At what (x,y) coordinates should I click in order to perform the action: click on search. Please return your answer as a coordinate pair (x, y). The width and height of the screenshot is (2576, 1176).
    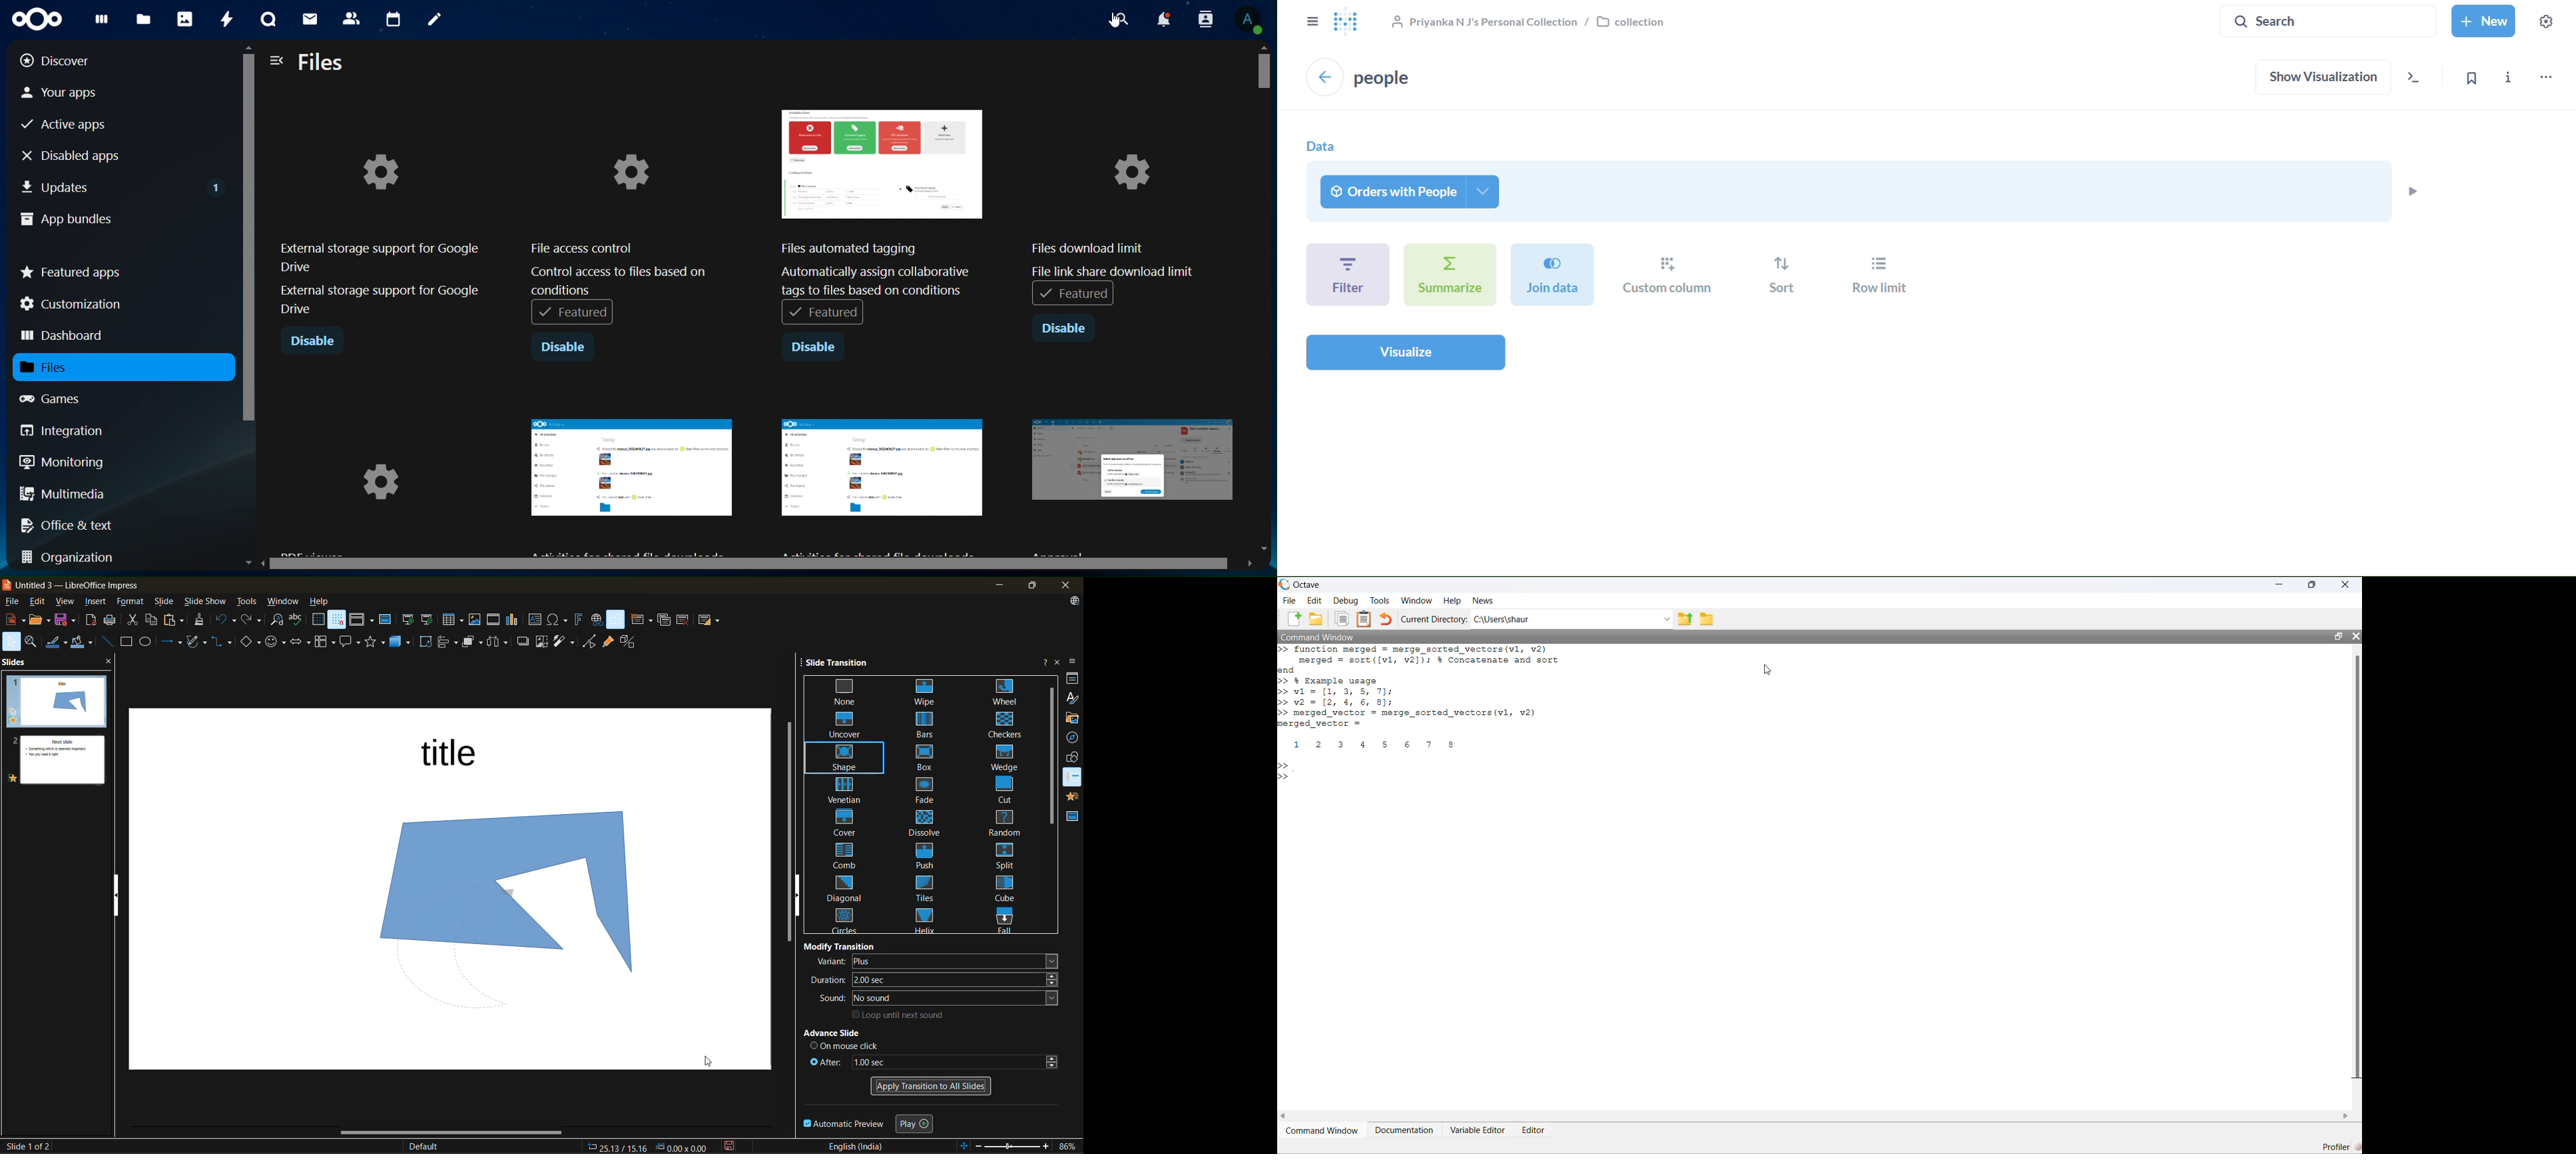
    Looking at the image, I should click on (1121, 19).